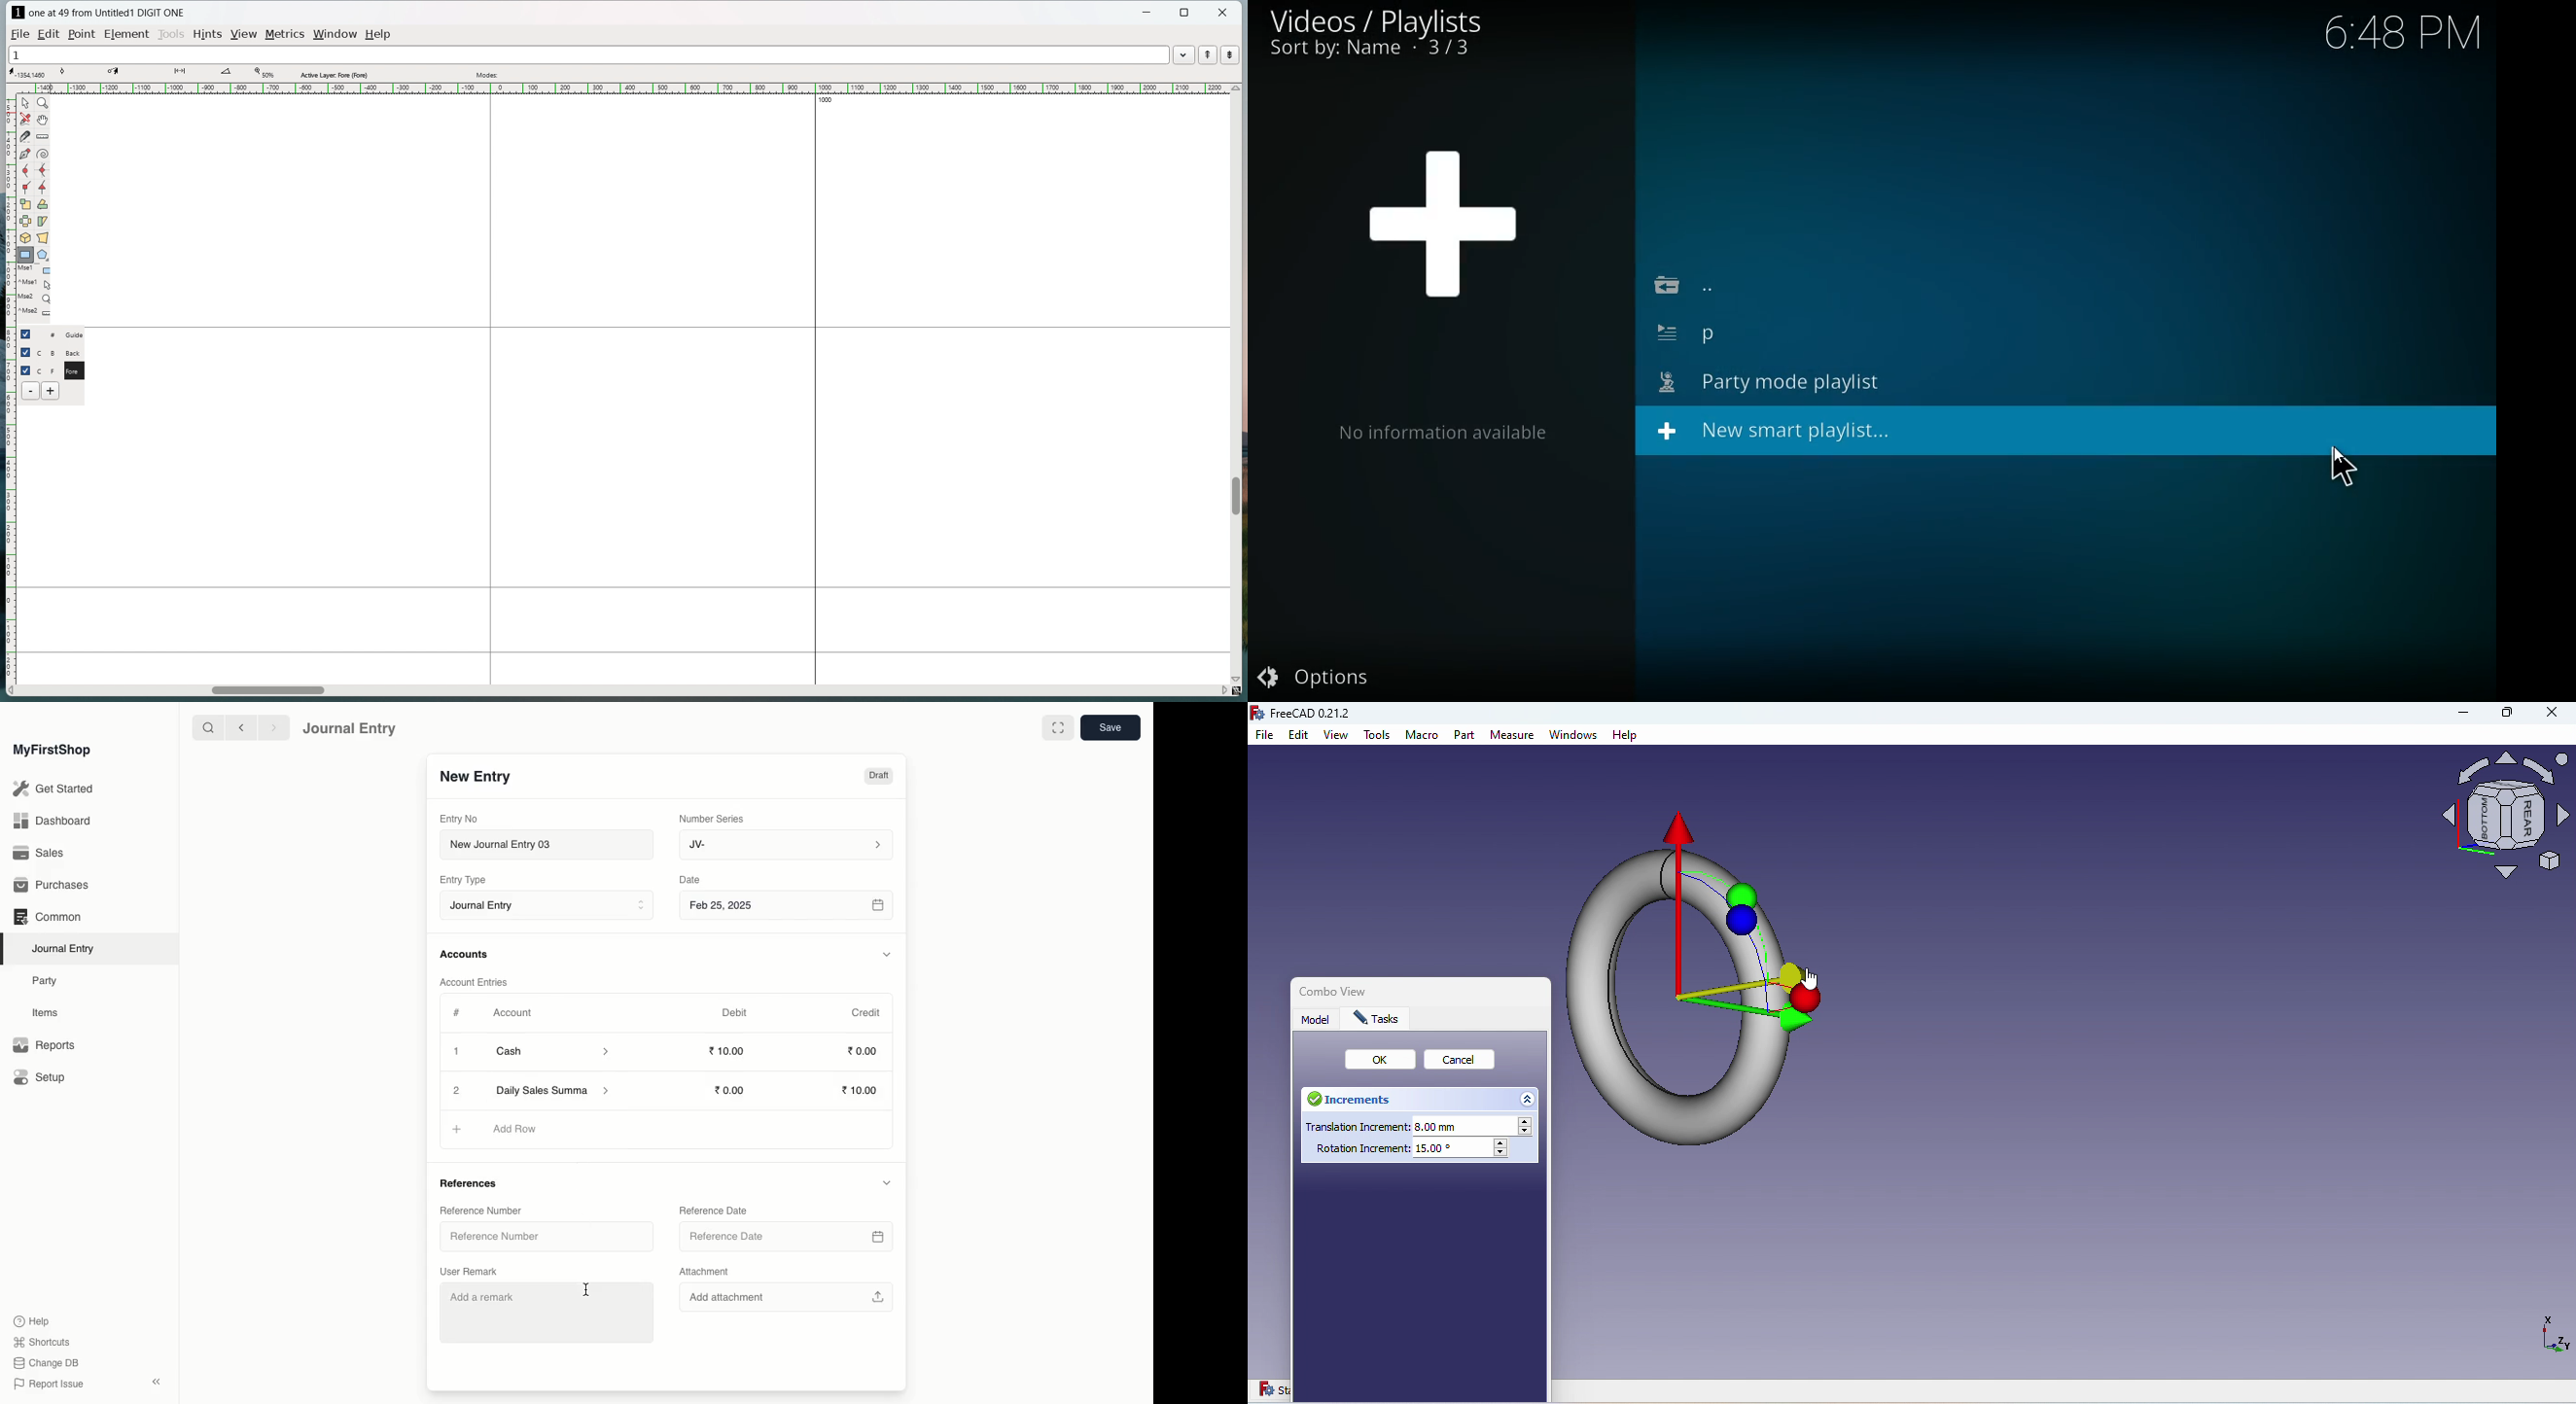 Image resolution: width=2576 pixels, height=1428 pixels. What do you see at coordinates (55, 789) in the screenshot?
I see `Get Started` at bounding box center [55, 789].